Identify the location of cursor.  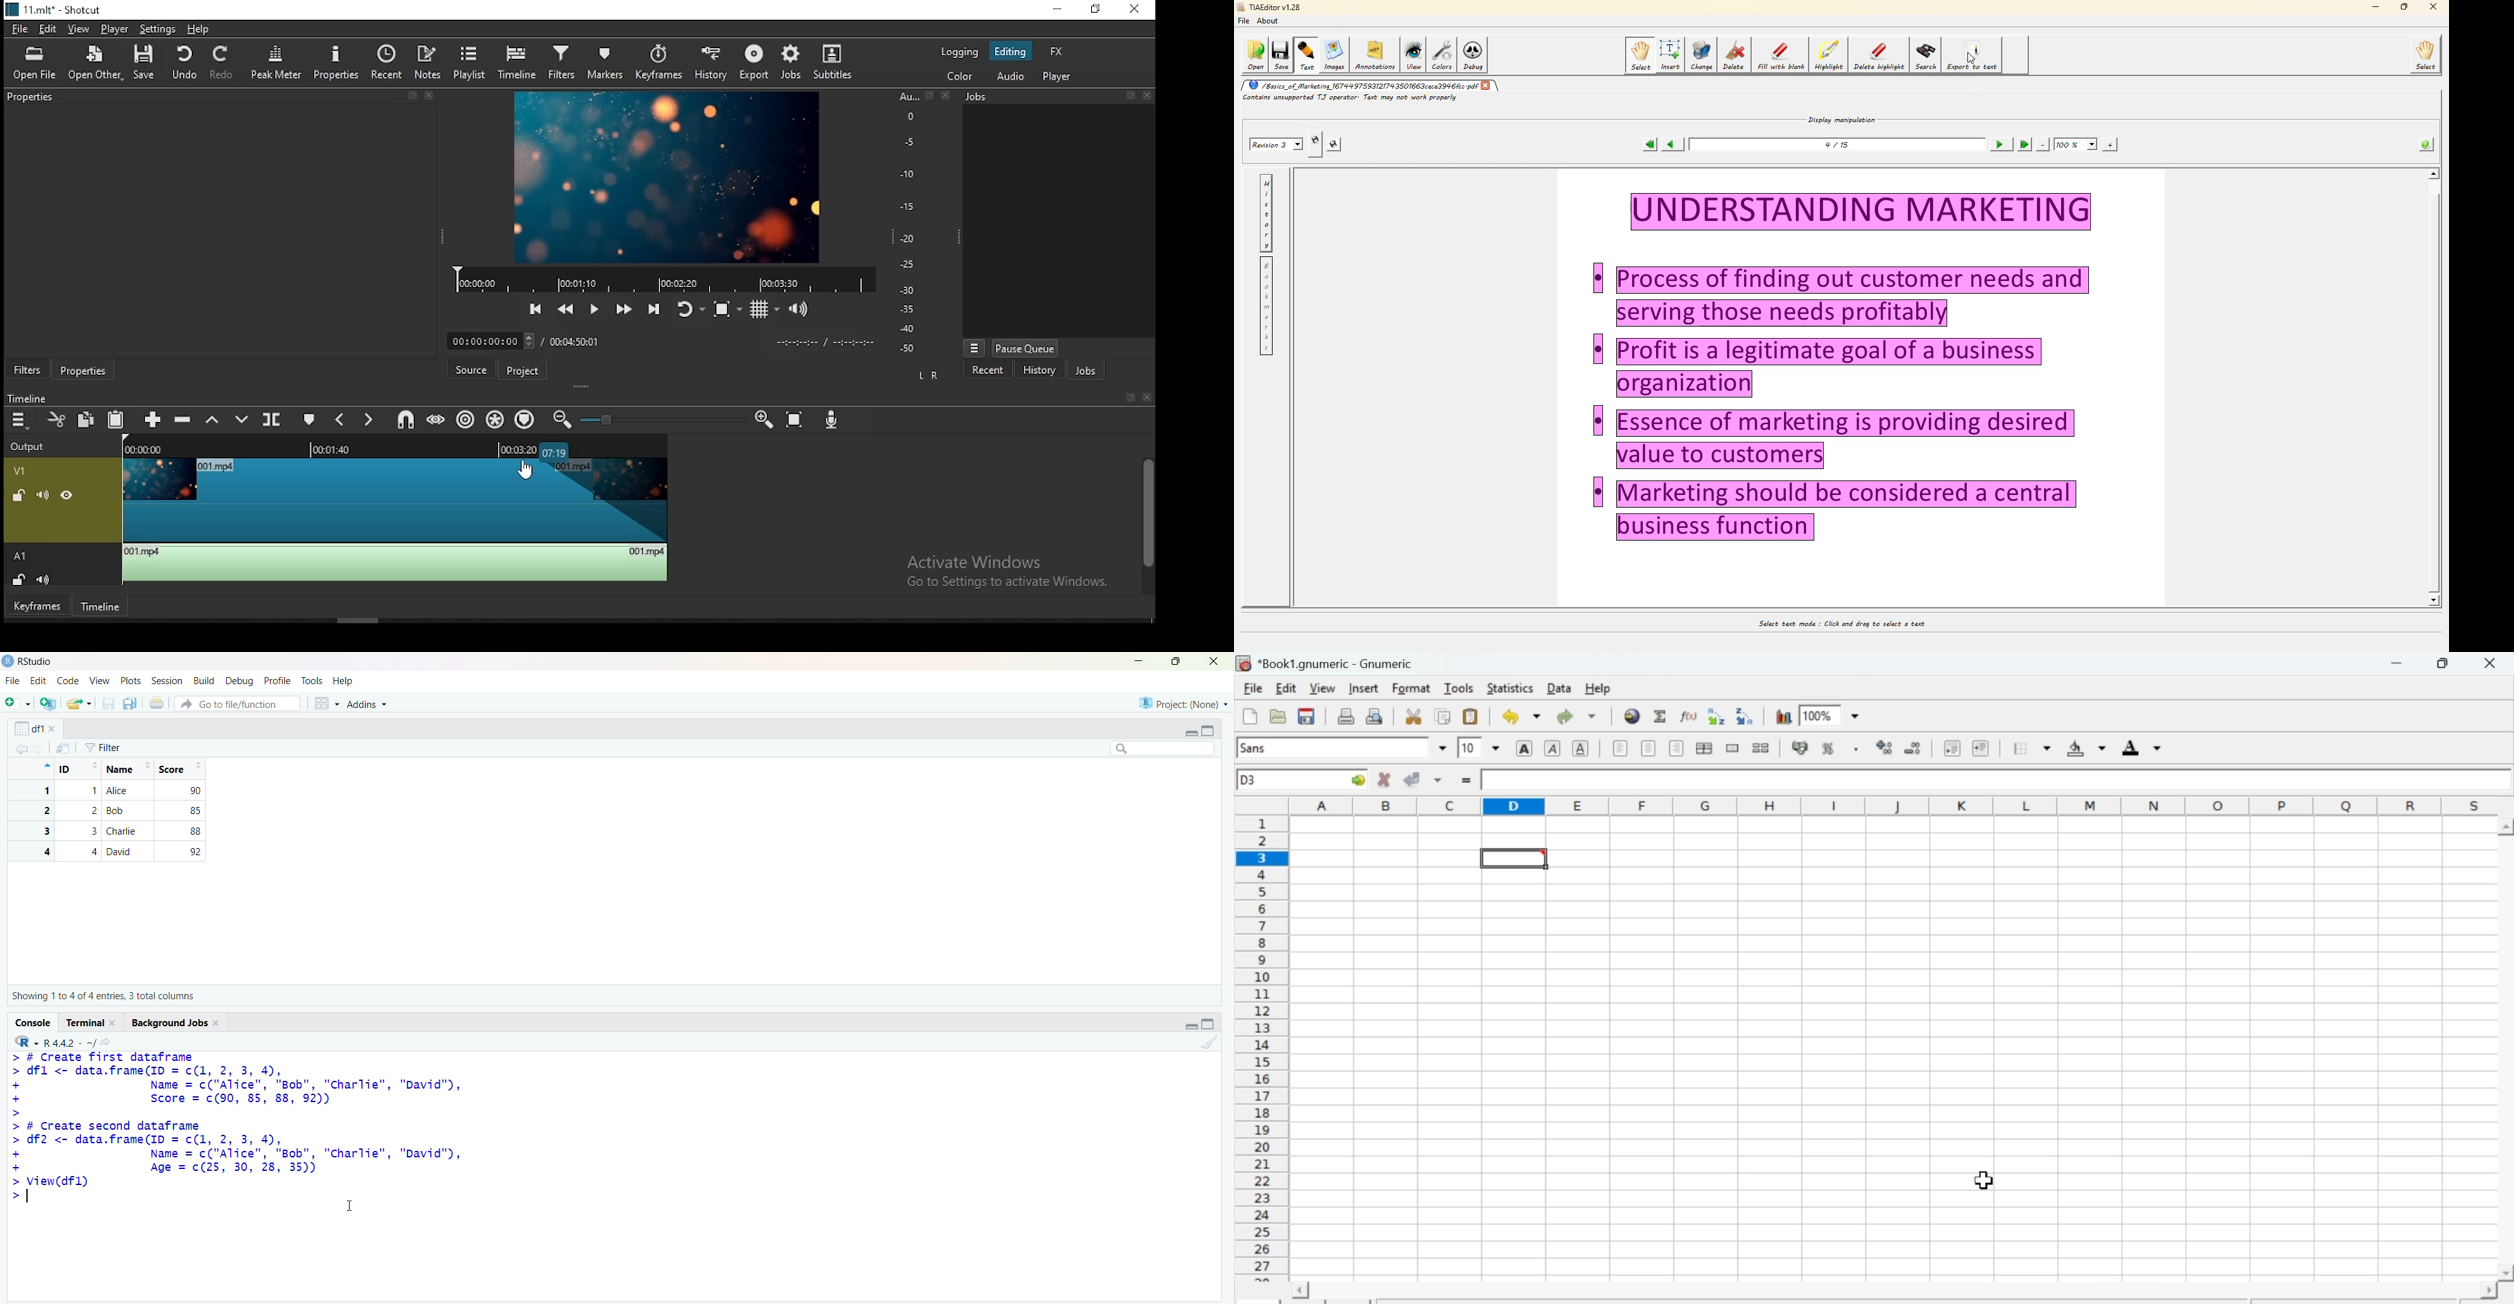
(350, 1205).